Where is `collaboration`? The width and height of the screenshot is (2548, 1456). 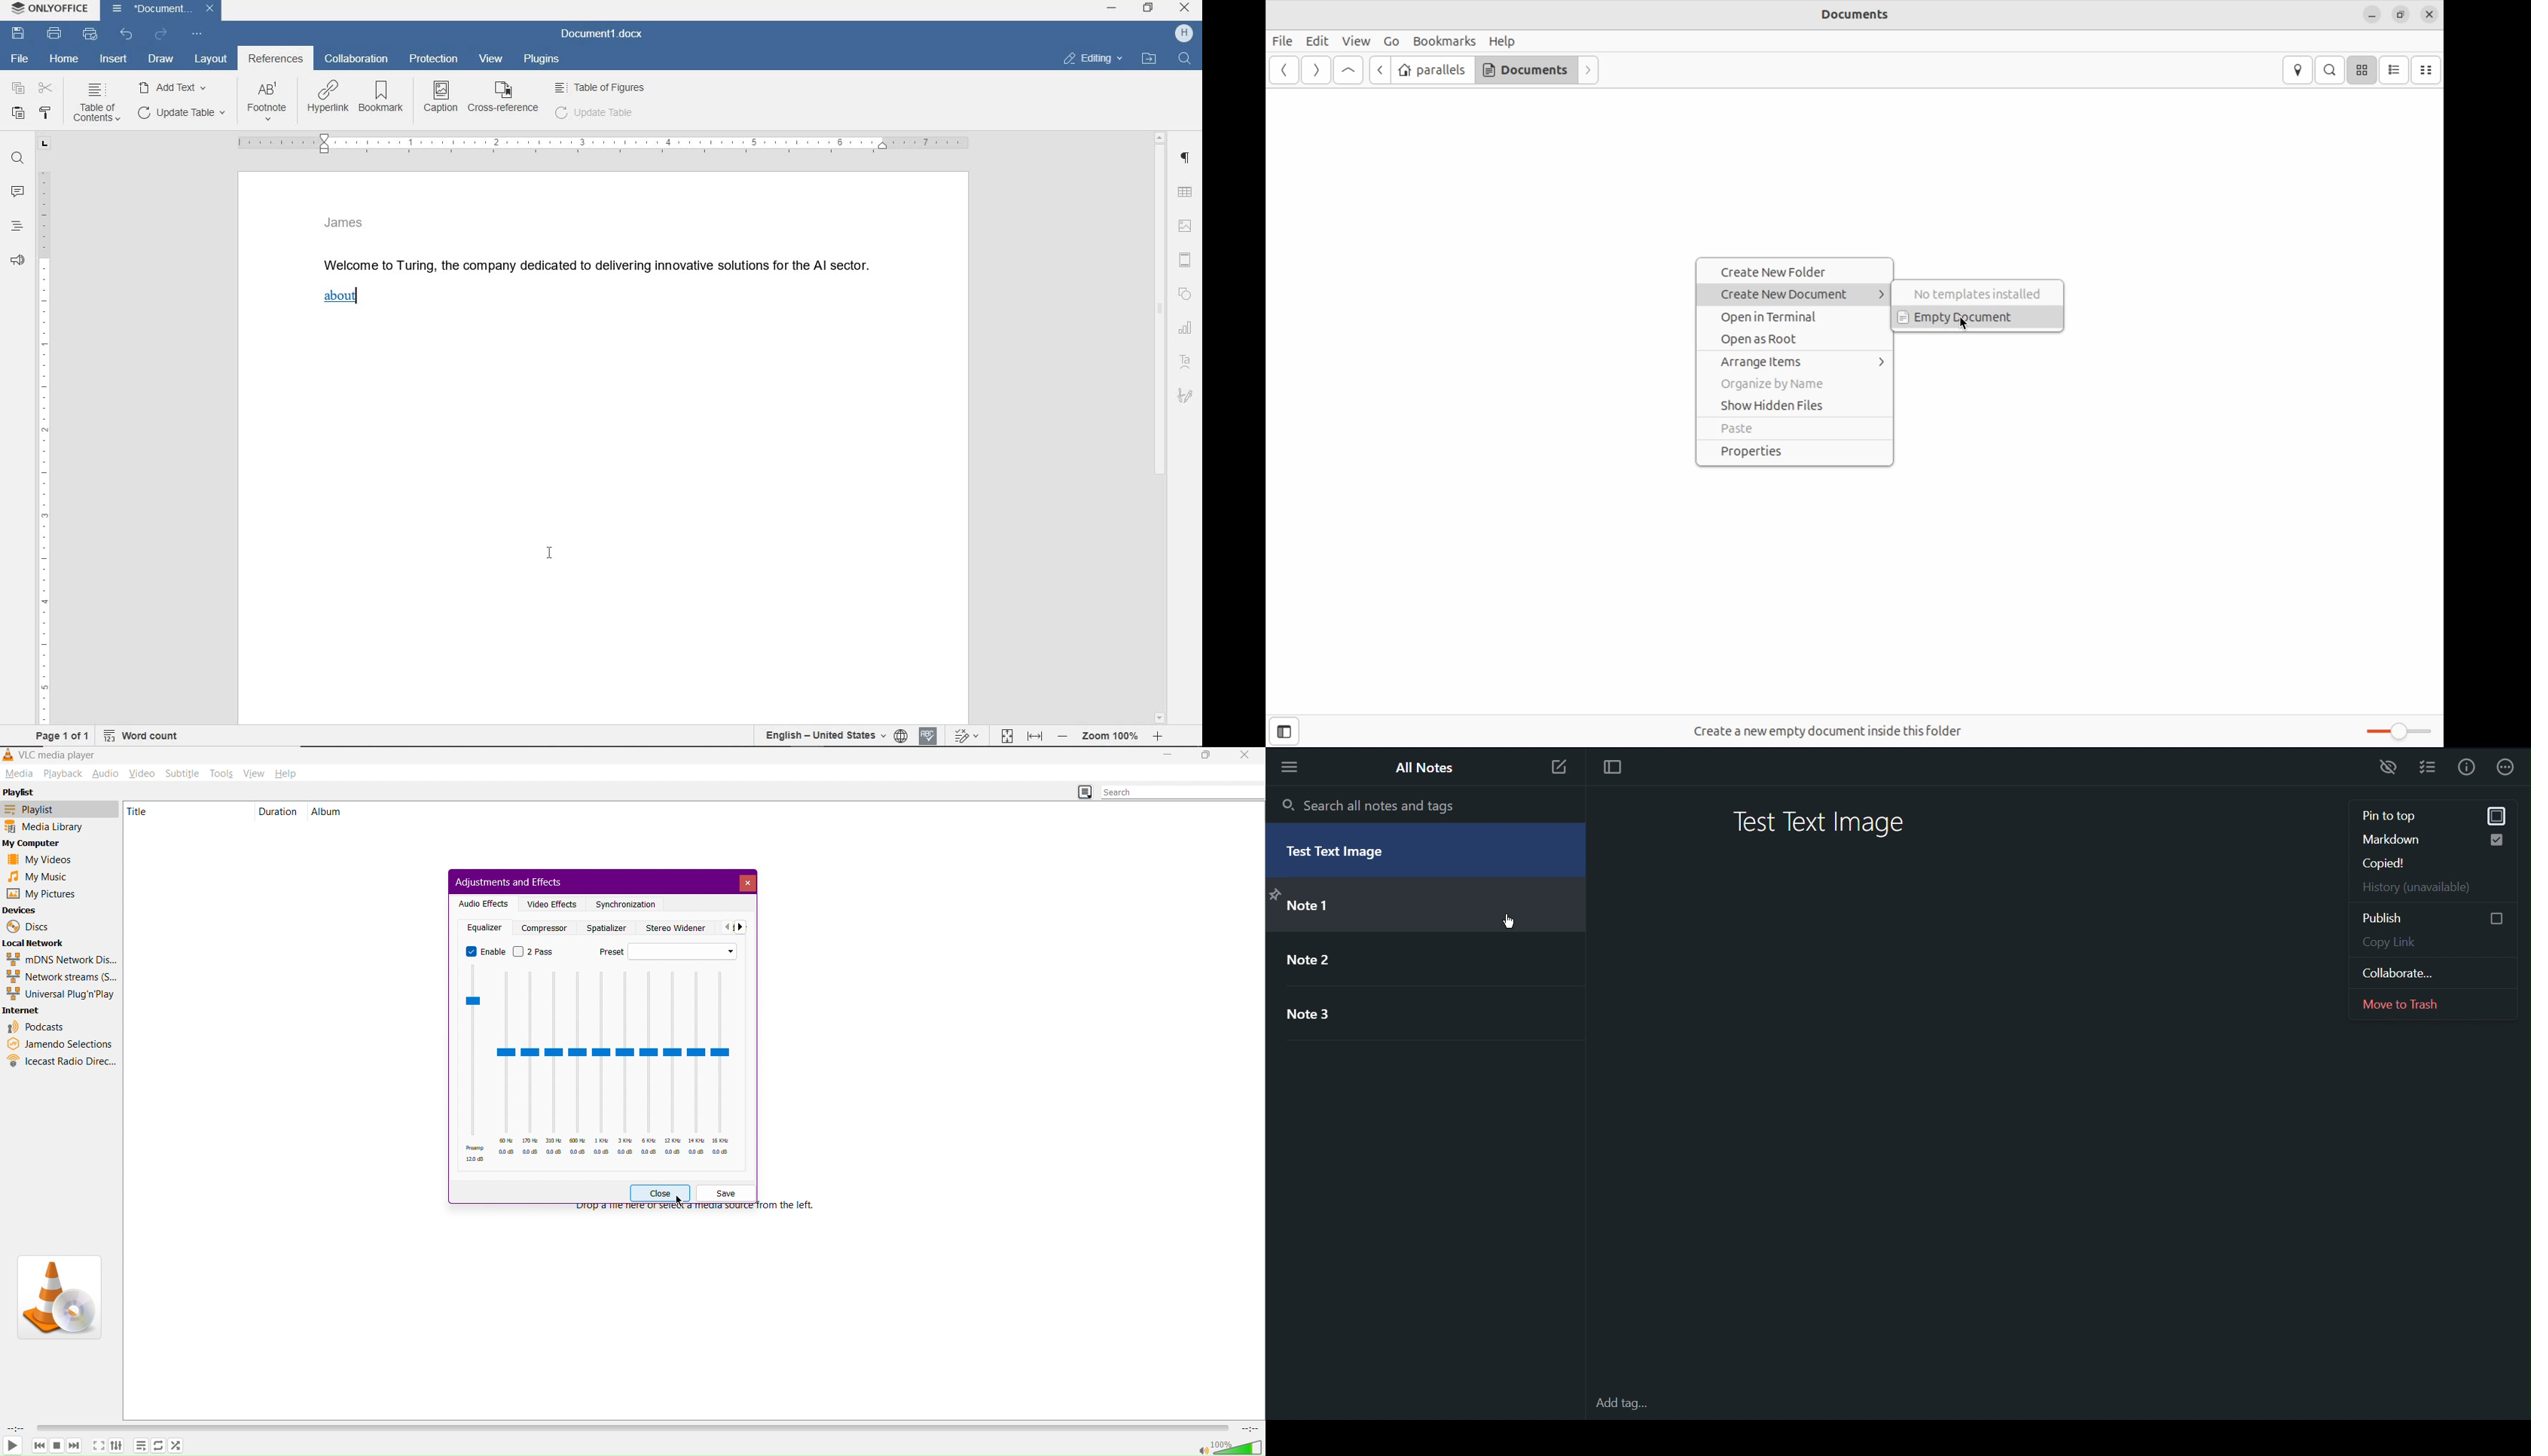
collaboration is located at coordinates (359, 59).